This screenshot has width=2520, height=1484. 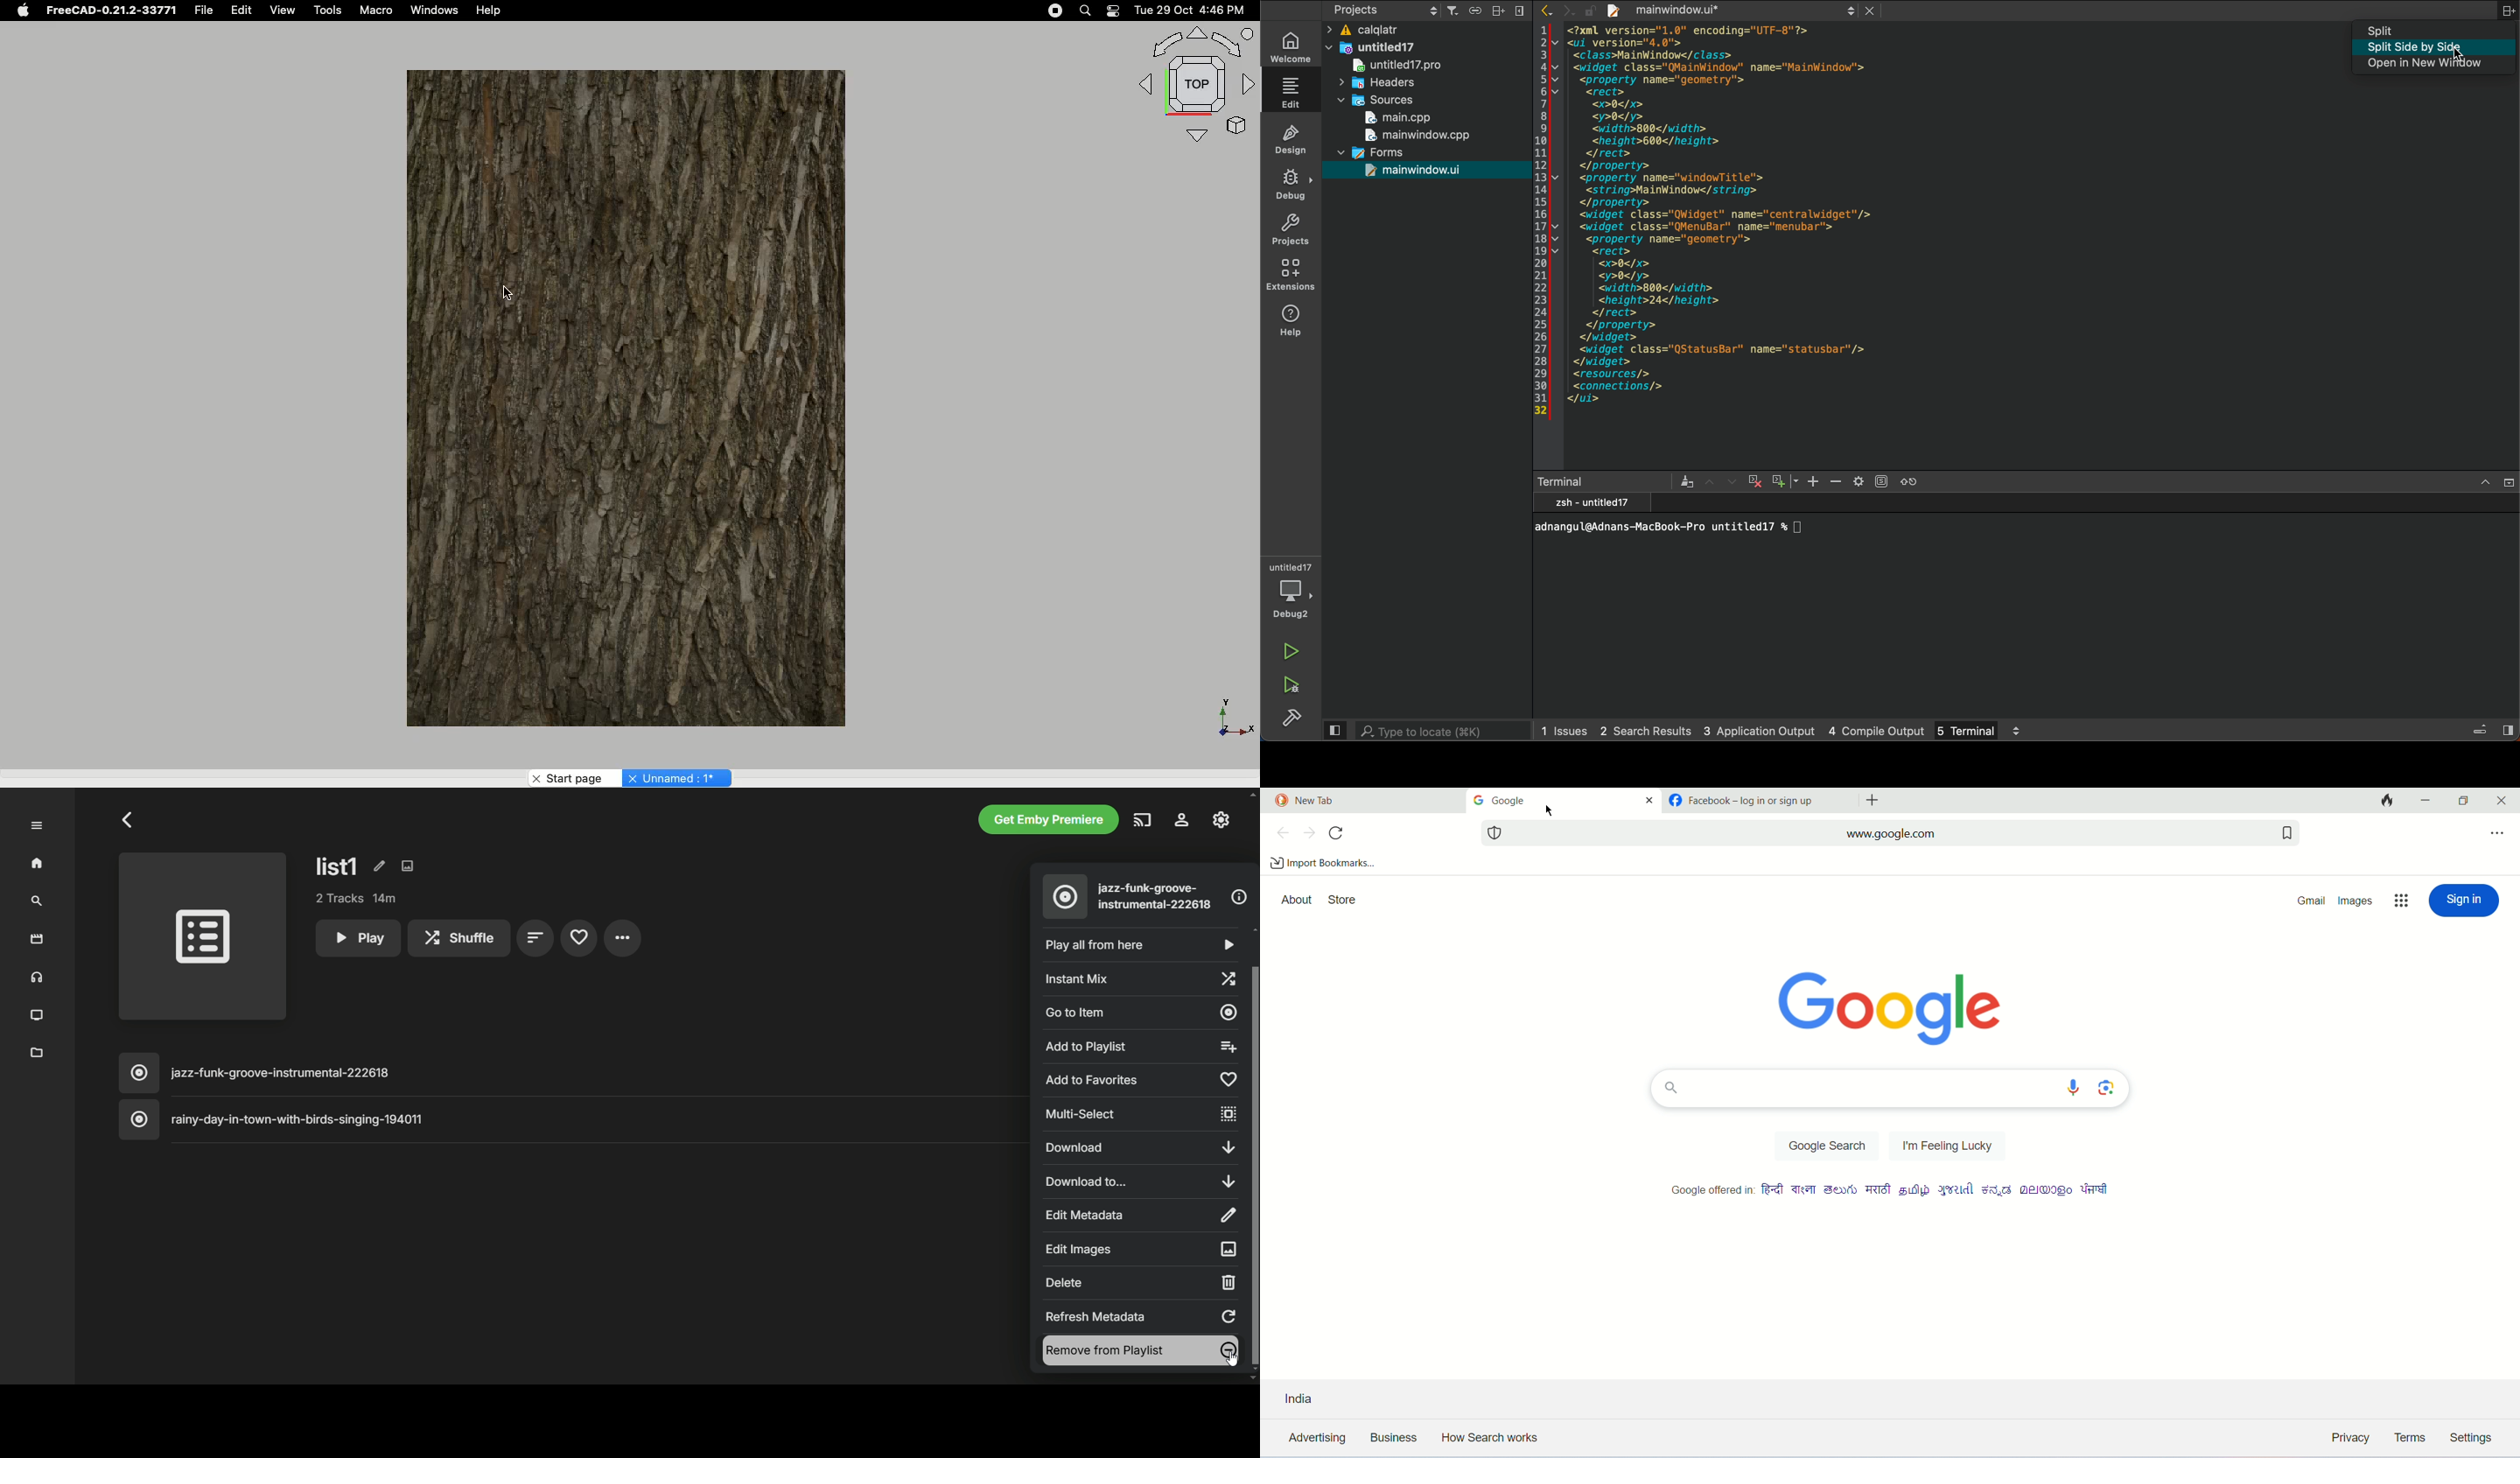 I want to click on build, so click(x=1290, y=717).